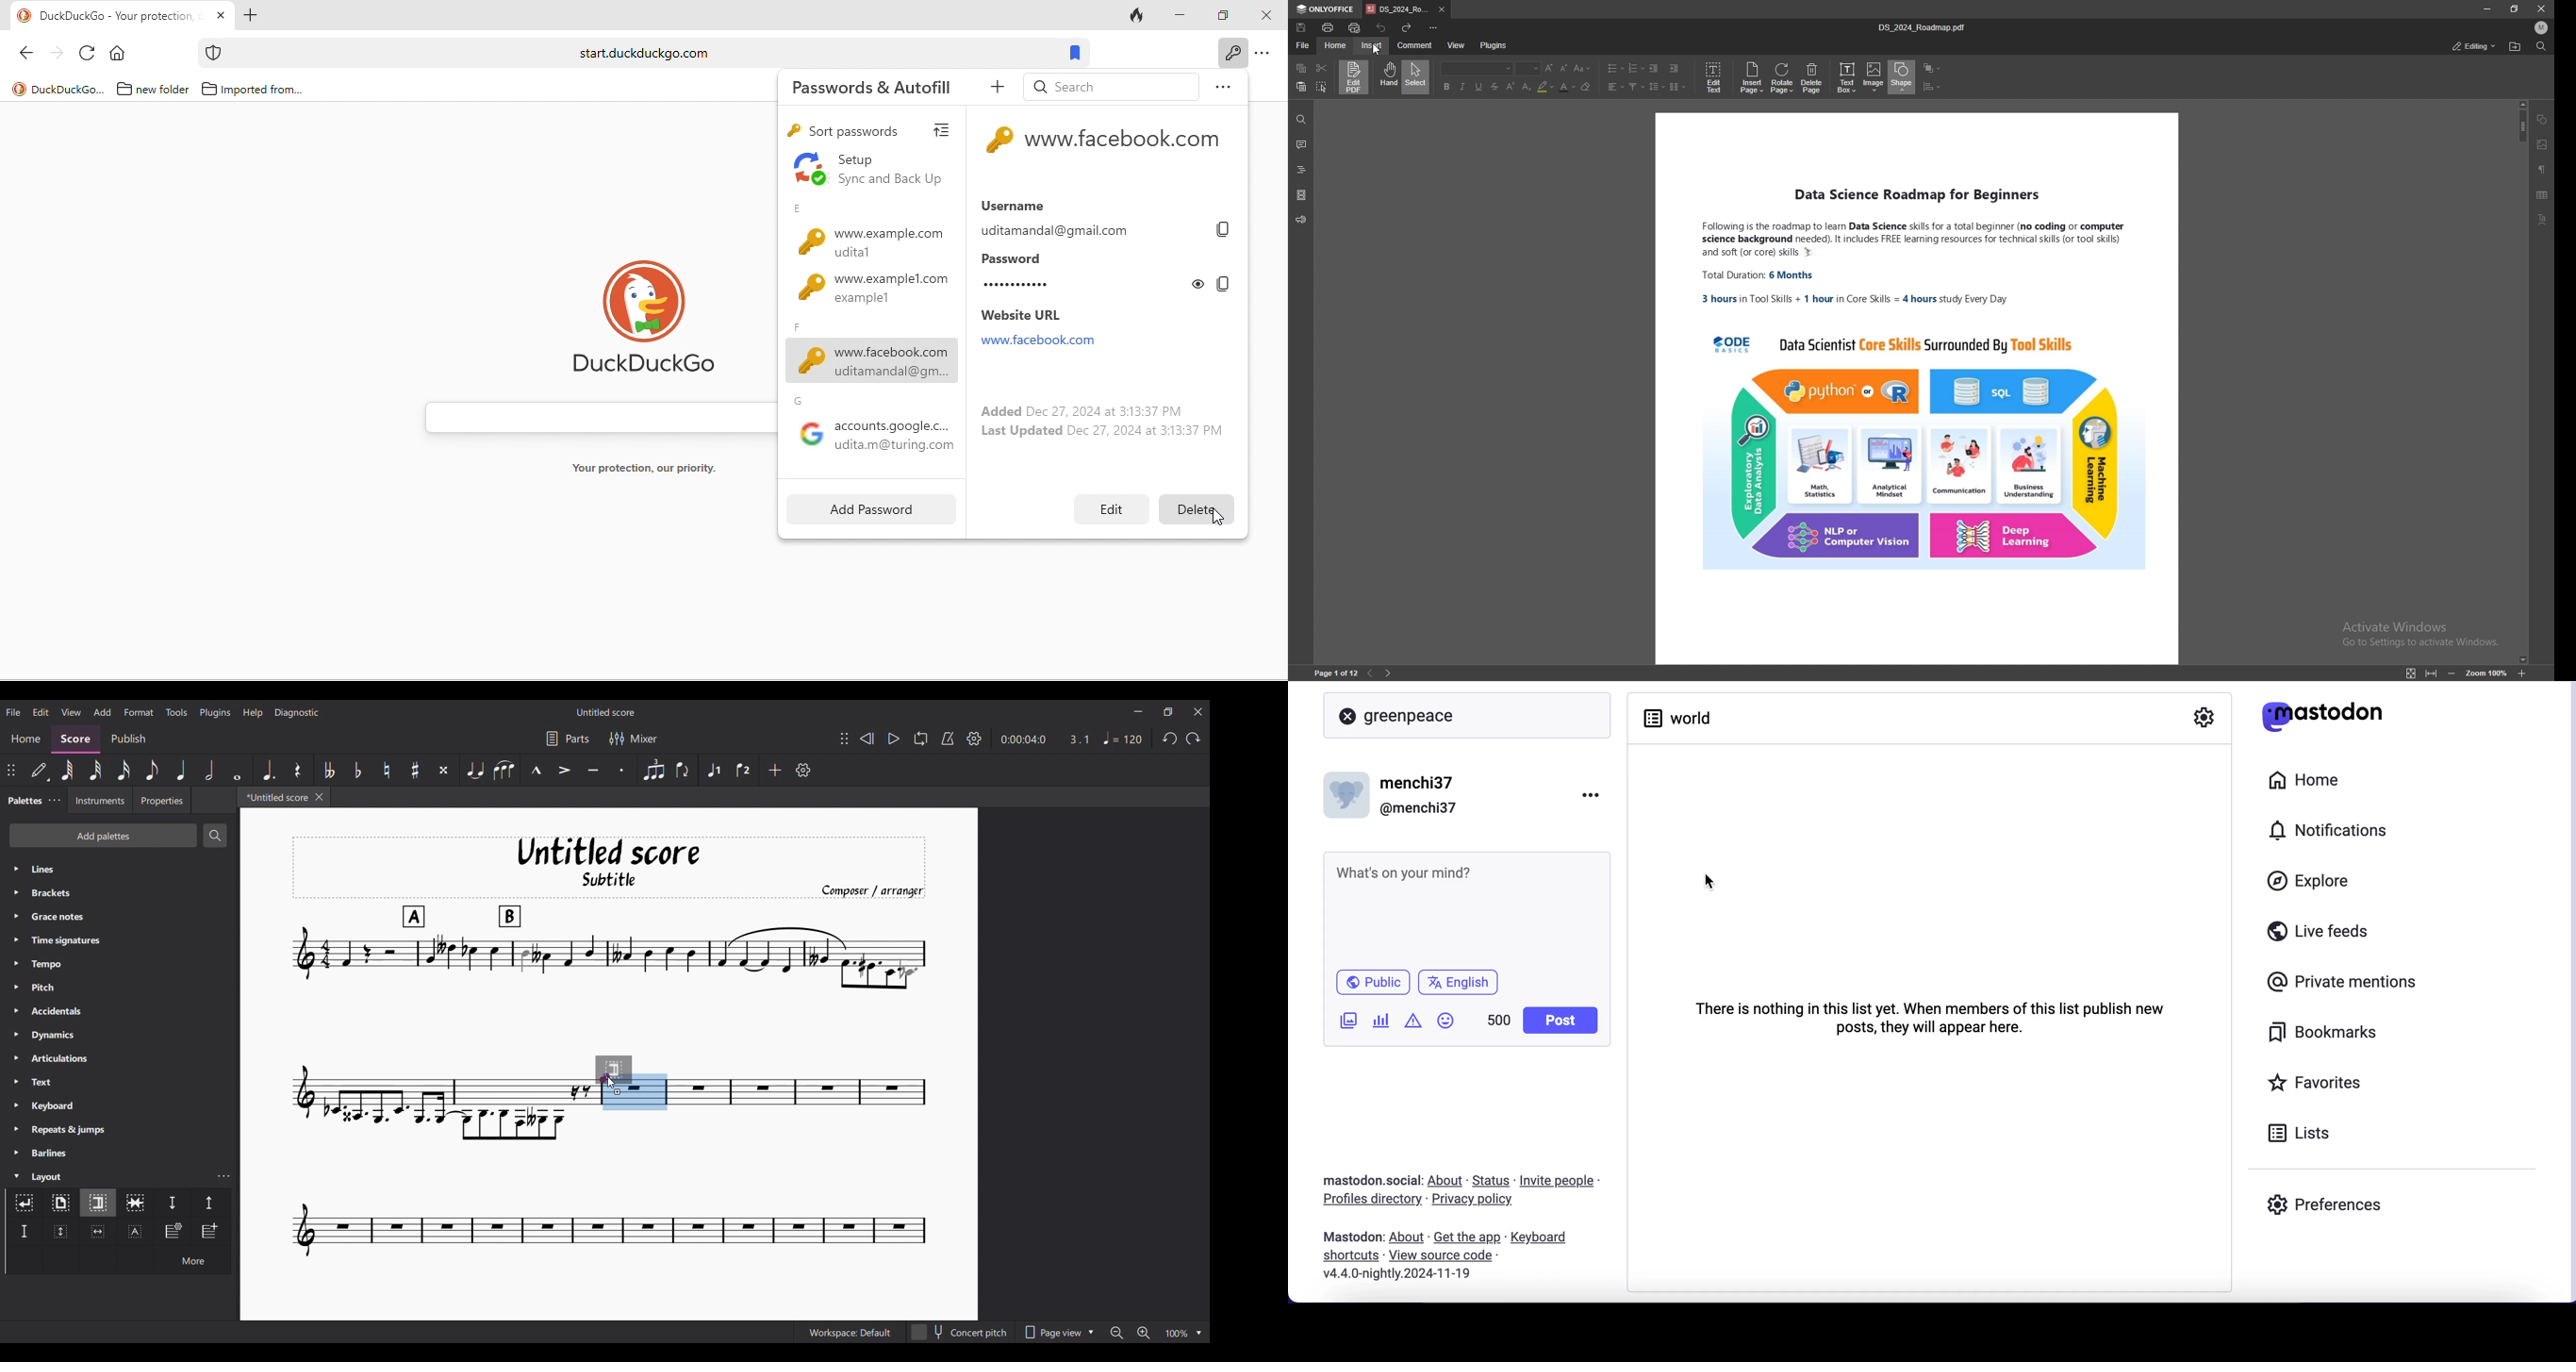  Describe the element at coordinates (618, 1091) in the screenshot. I see `Indicates addition` at that location.